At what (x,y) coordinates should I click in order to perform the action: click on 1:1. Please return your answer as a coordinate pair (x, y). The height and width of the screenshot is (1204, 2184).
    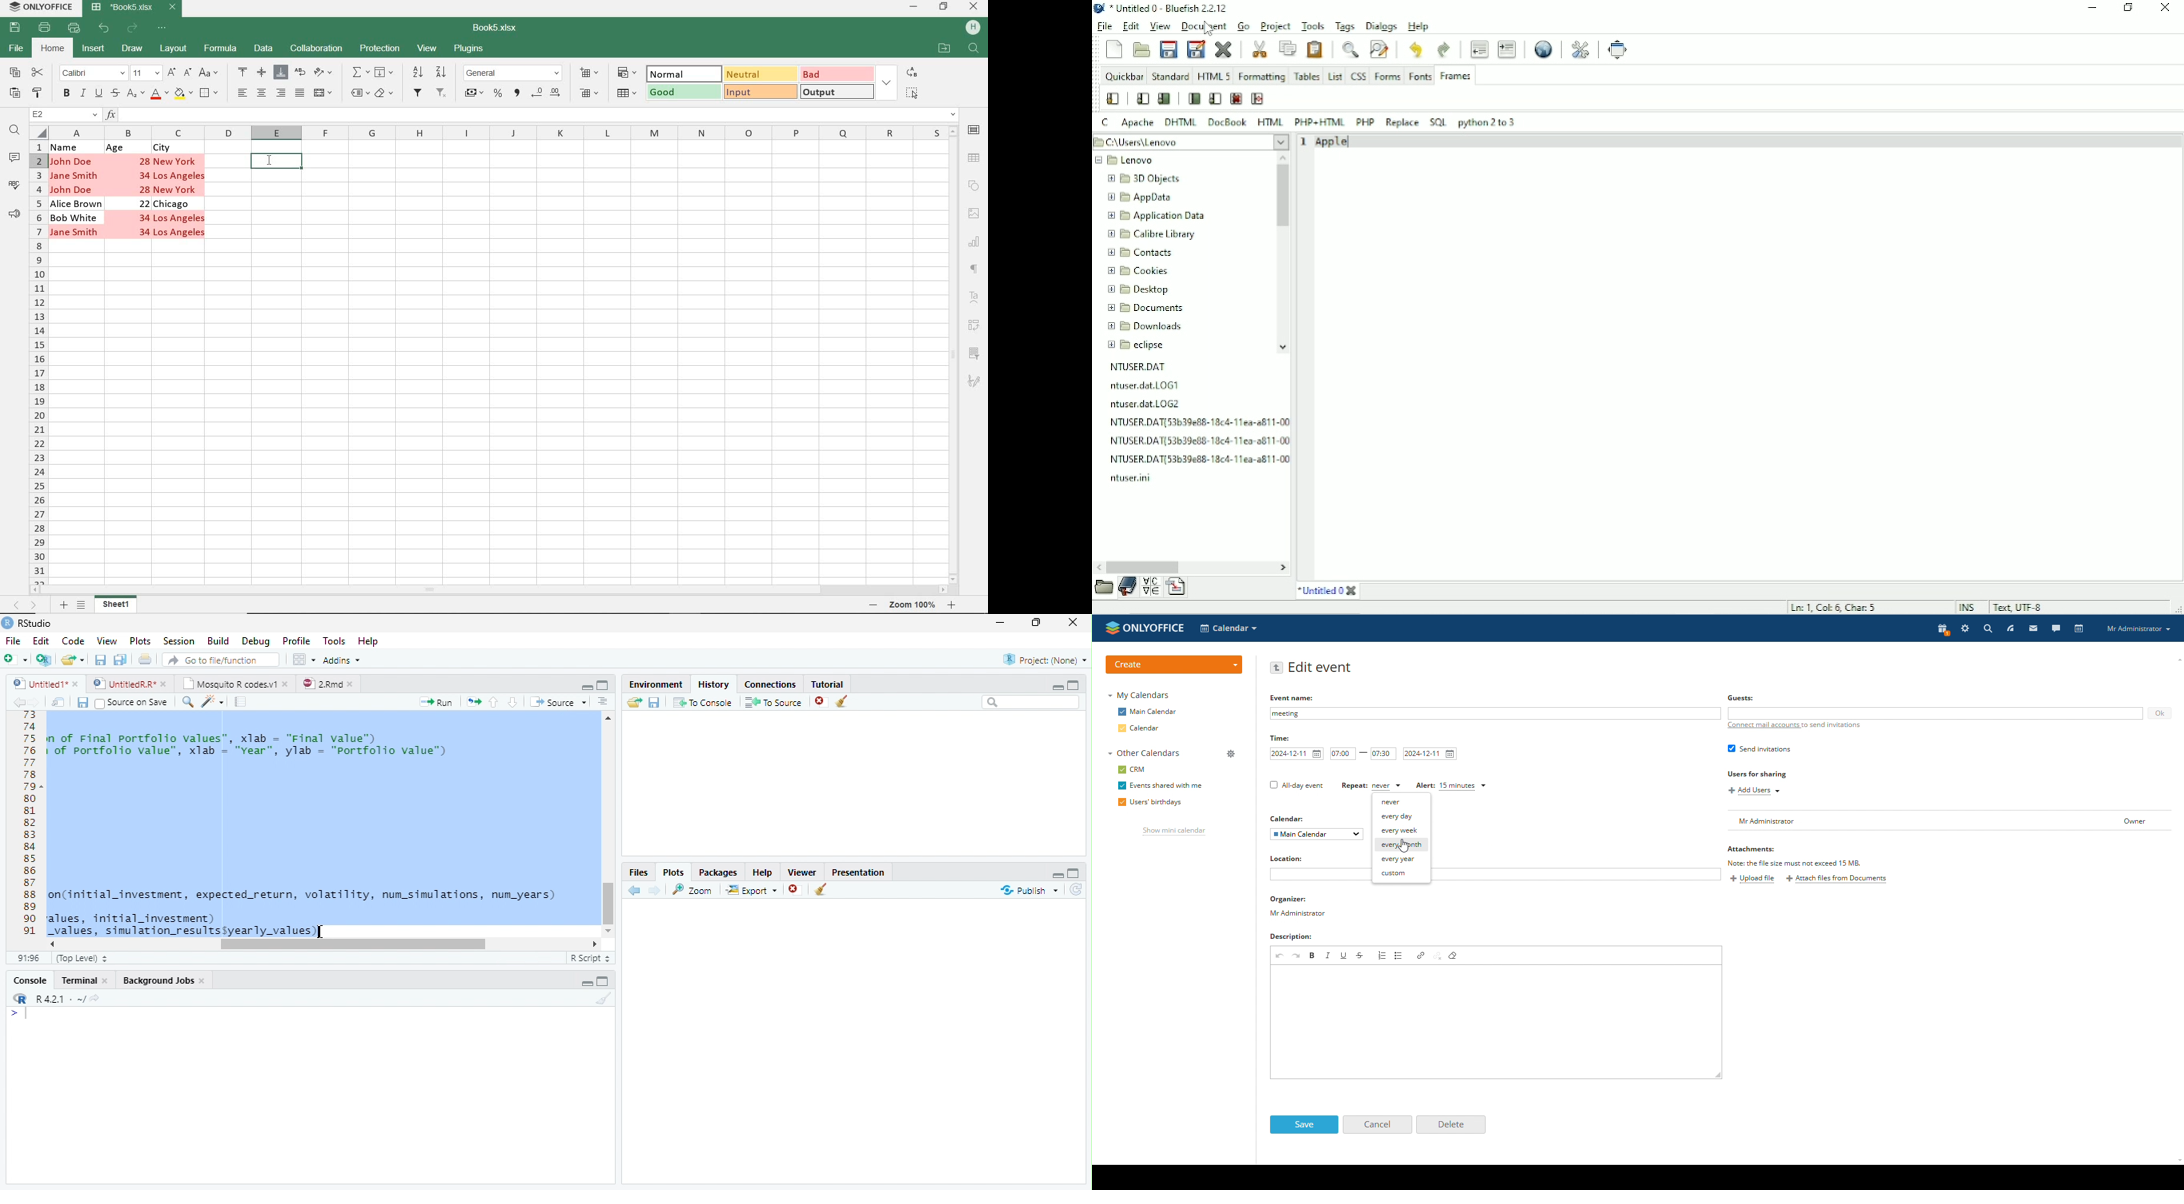
    Looking at the image, I should click on (27, 958).